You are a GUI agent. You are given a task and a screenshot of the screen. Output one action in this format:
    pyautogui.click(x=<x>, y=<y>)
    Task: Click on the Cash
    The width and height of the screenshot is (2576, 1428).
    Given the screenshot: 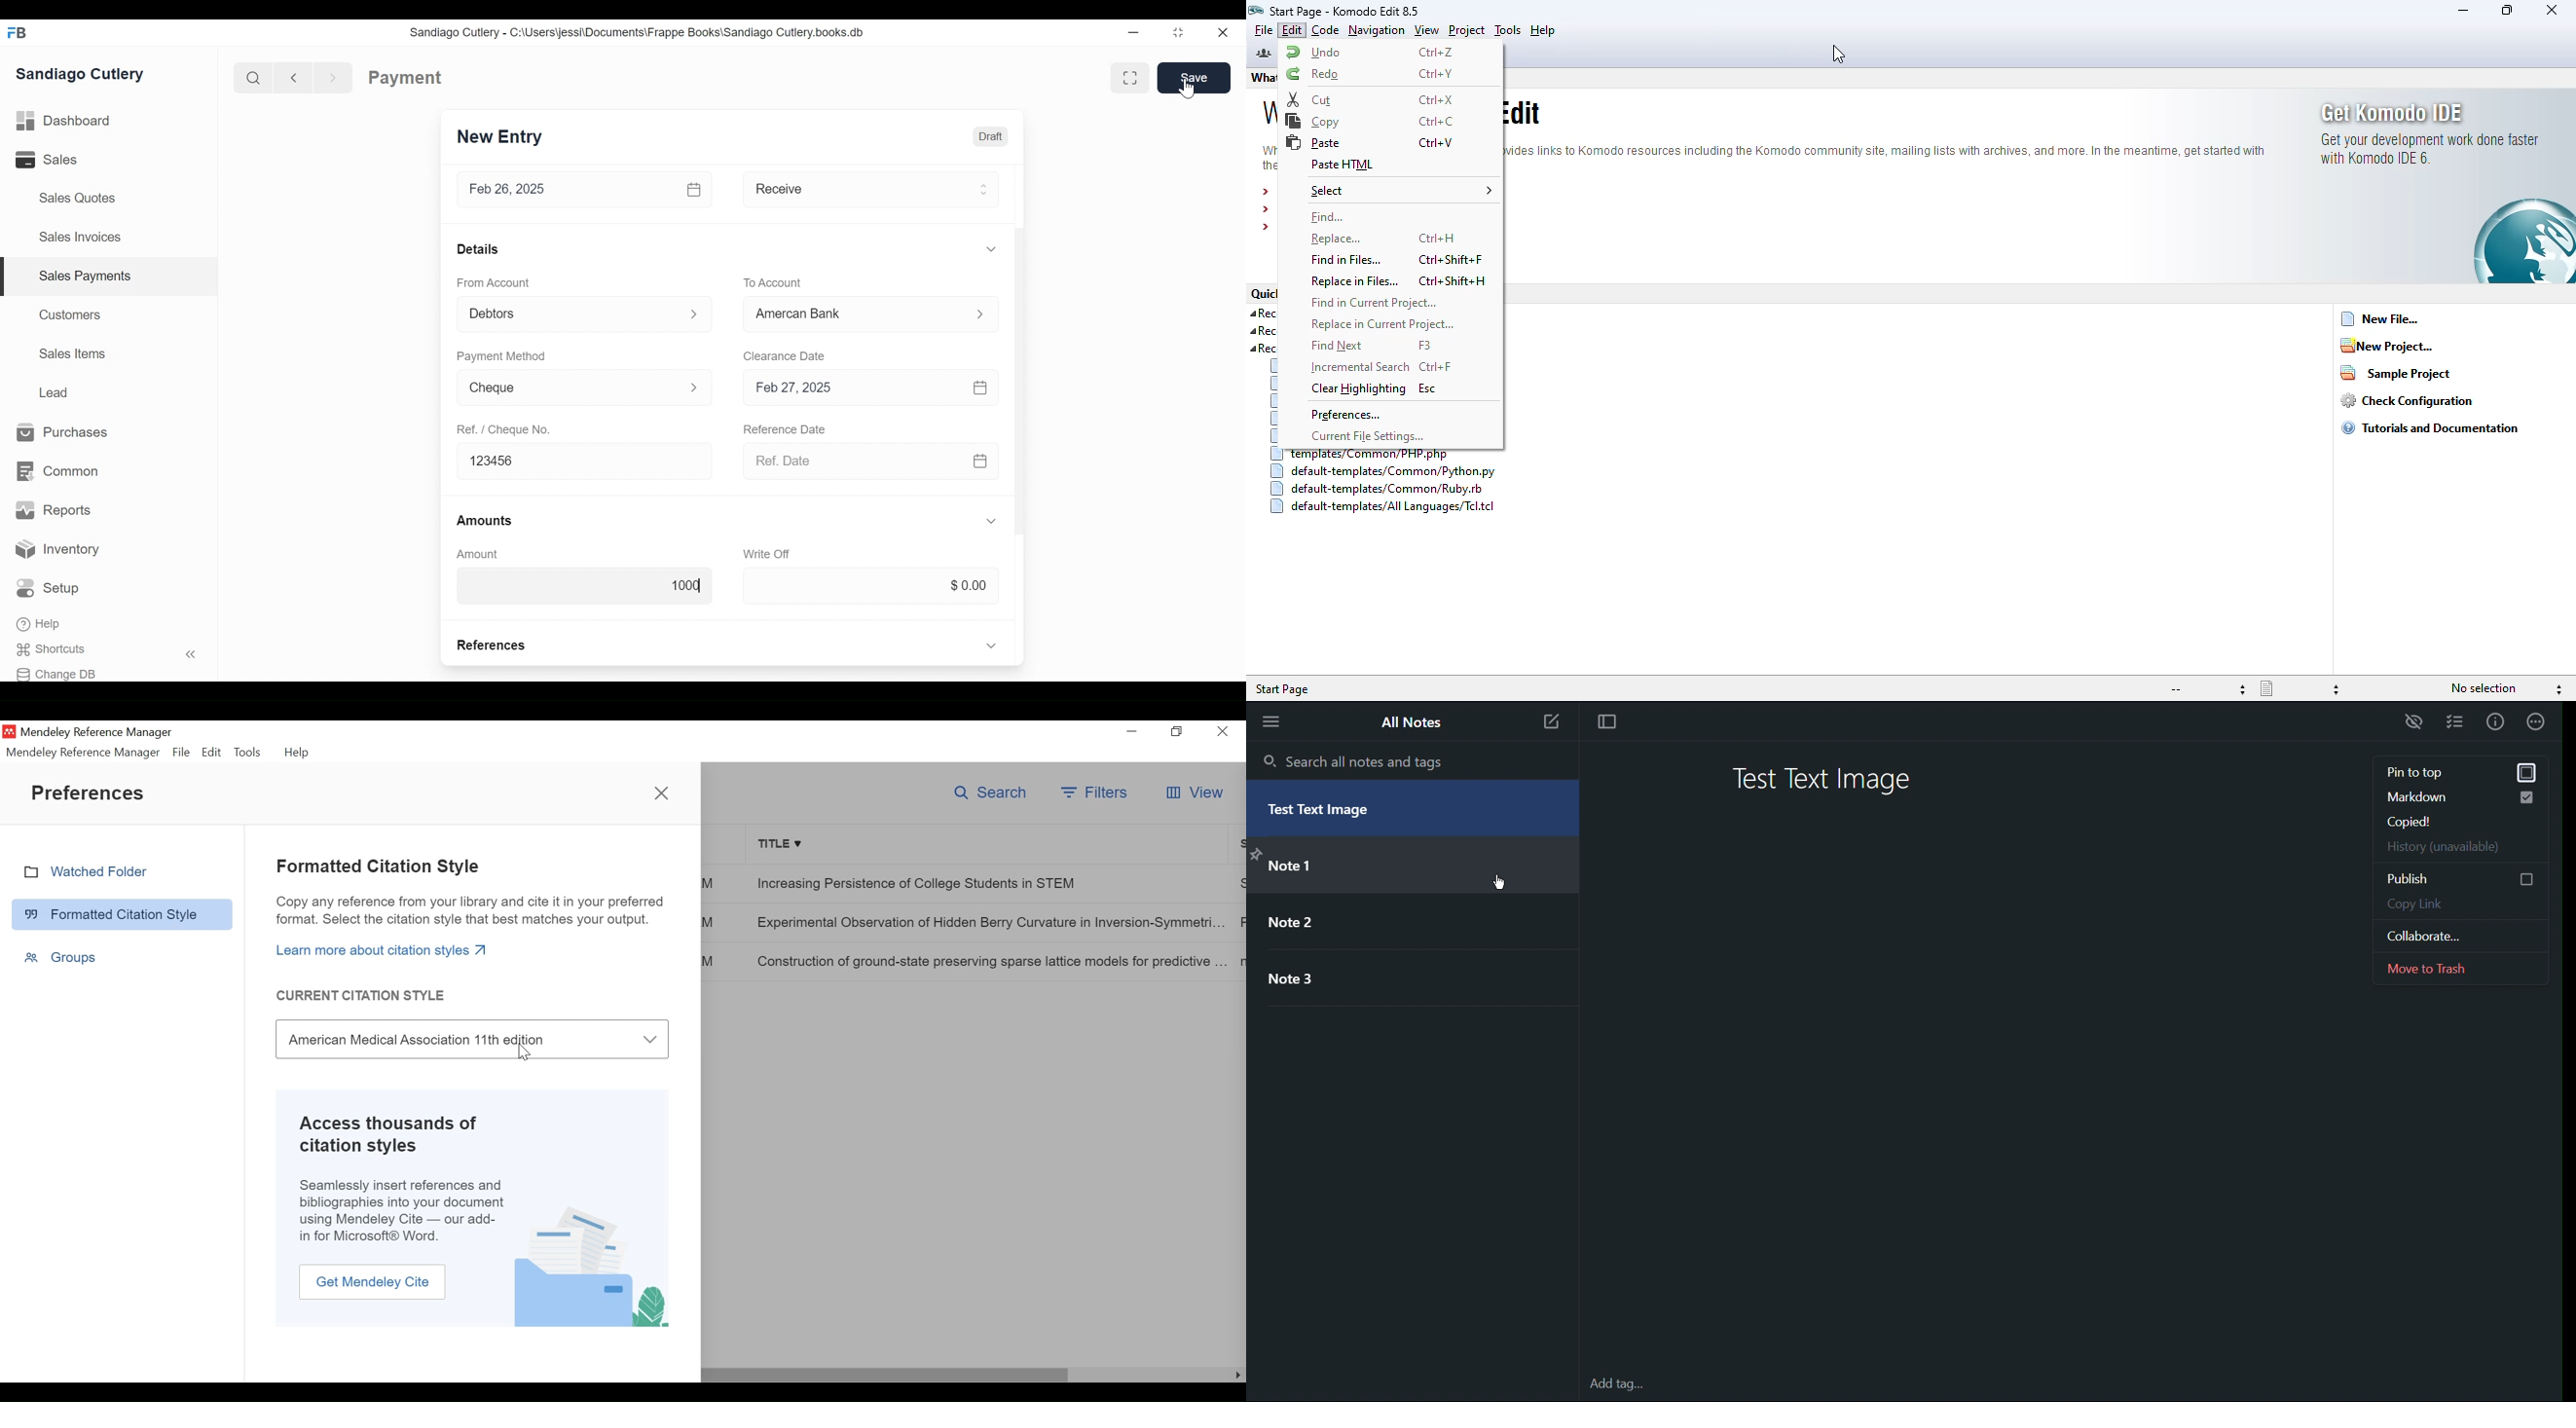 What is the action you would take?
    pyautogui.click(x=852, y=314)
    